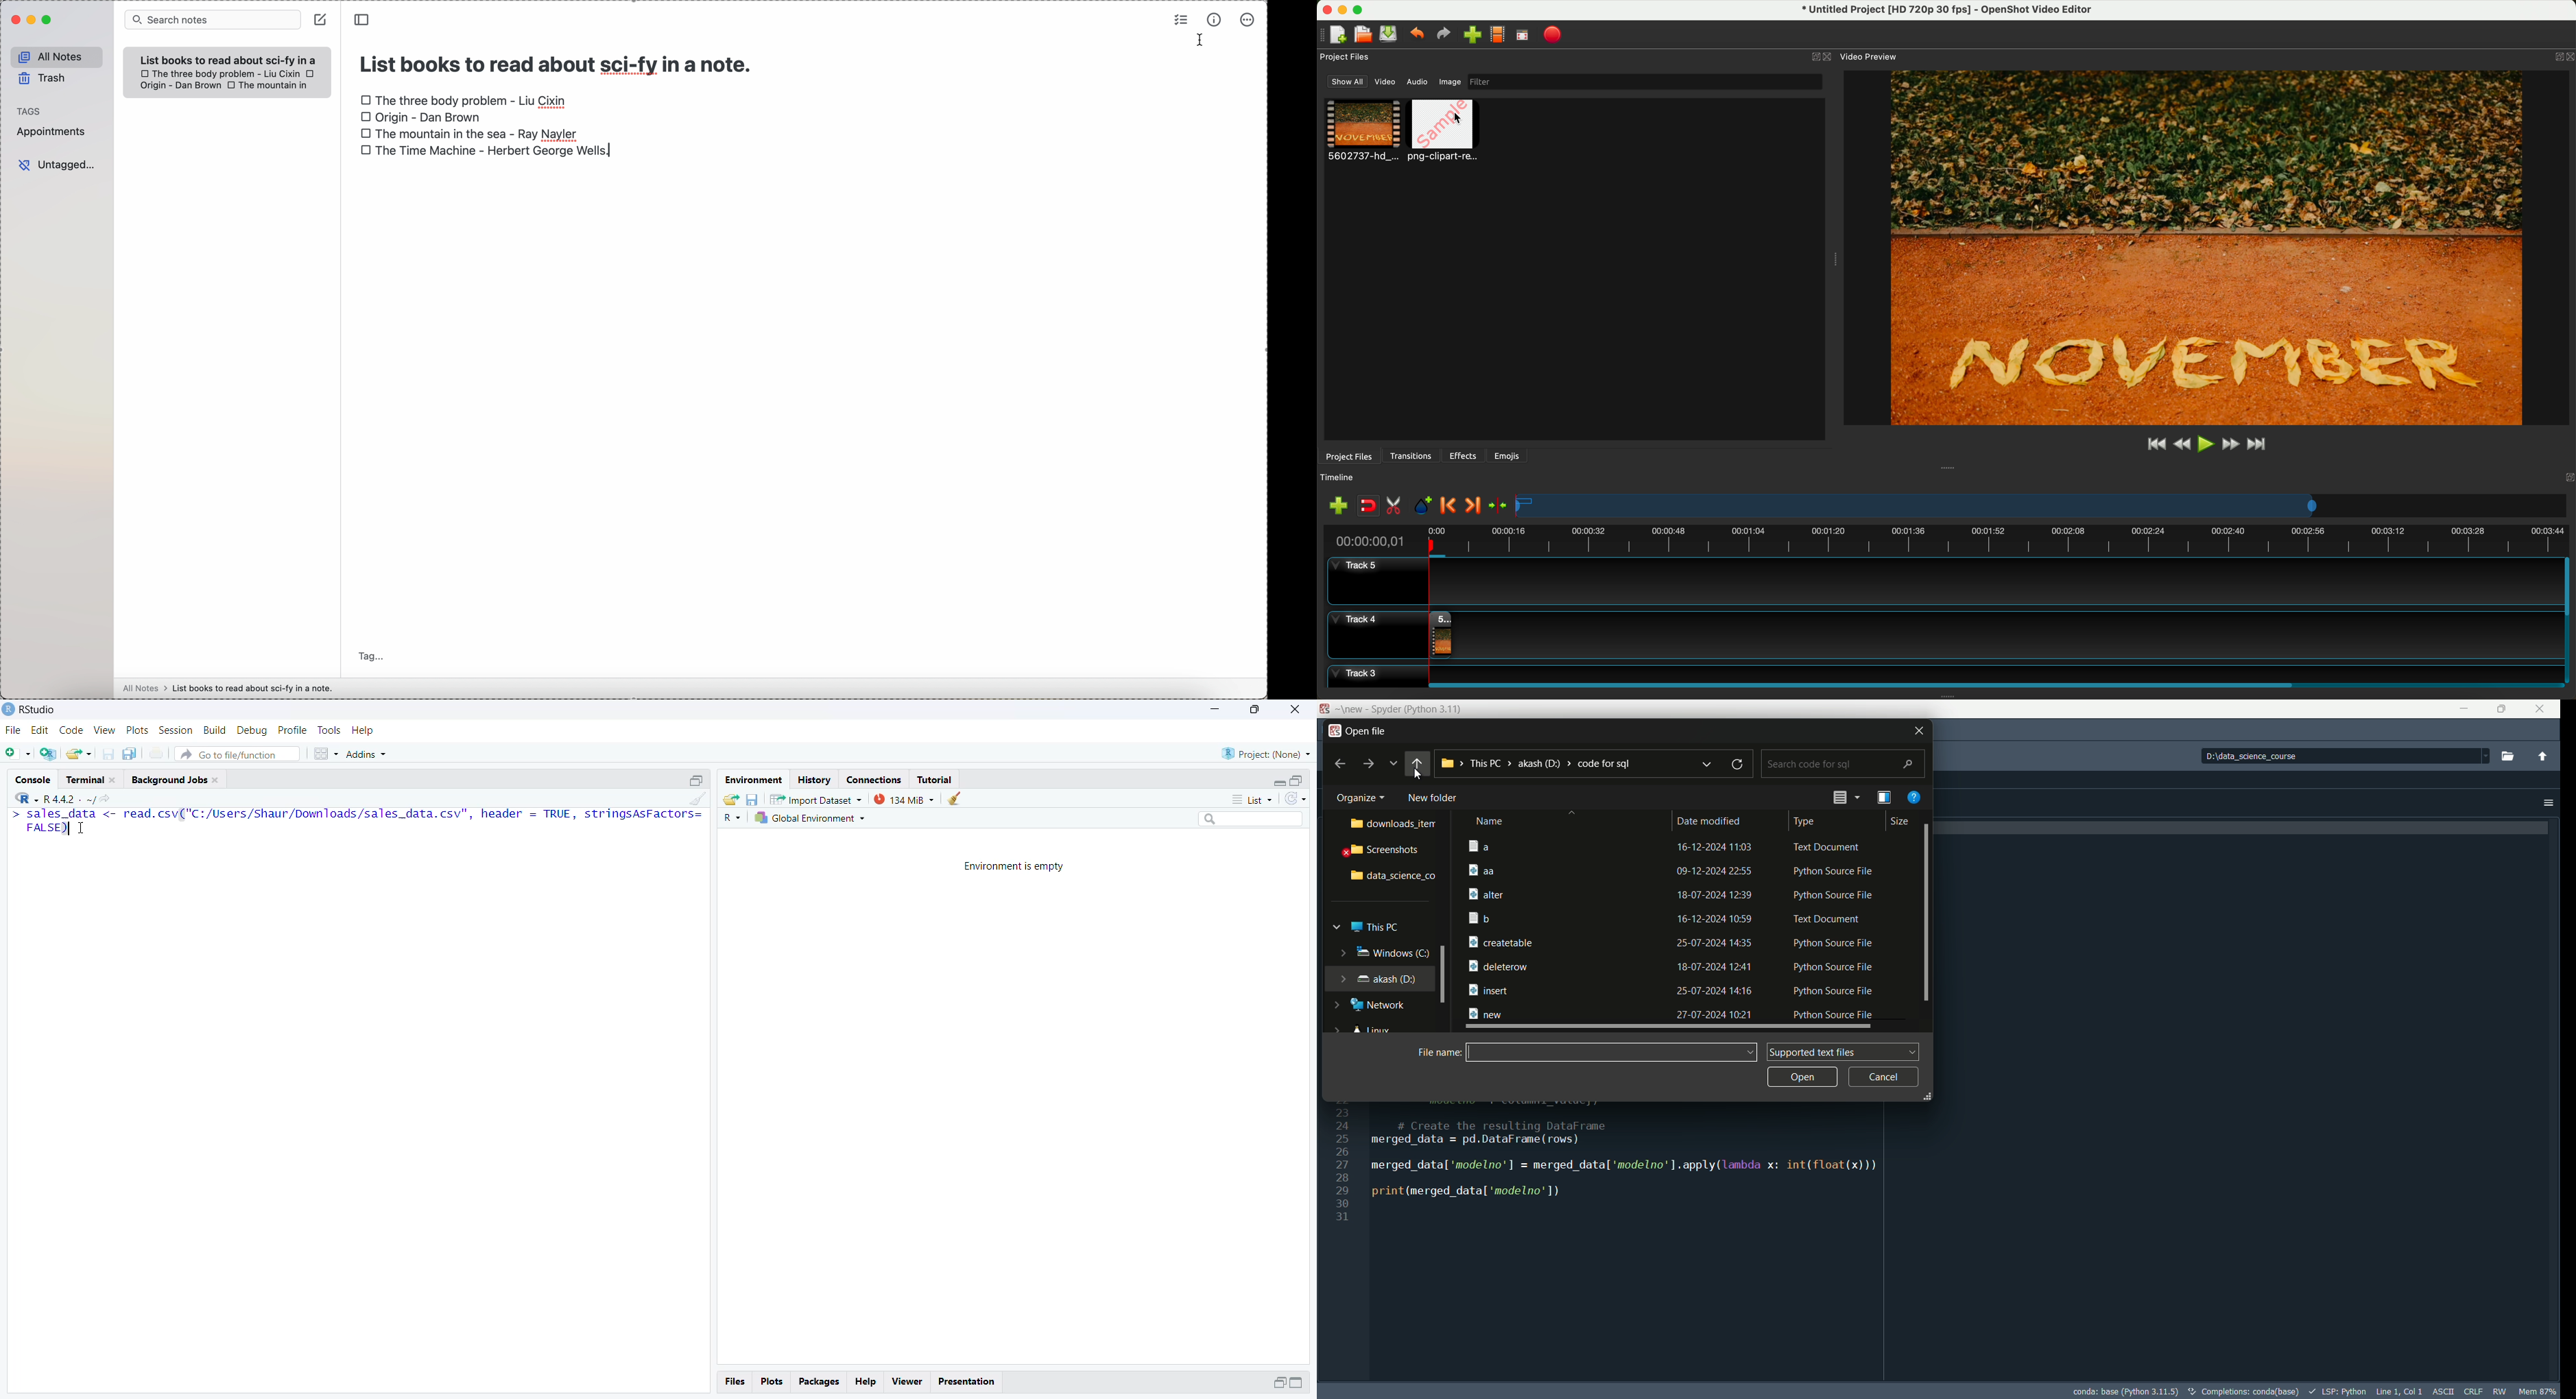 The height and width of the screenshot is (1400, 2576). I want to click on audio, so click(1418, 81).